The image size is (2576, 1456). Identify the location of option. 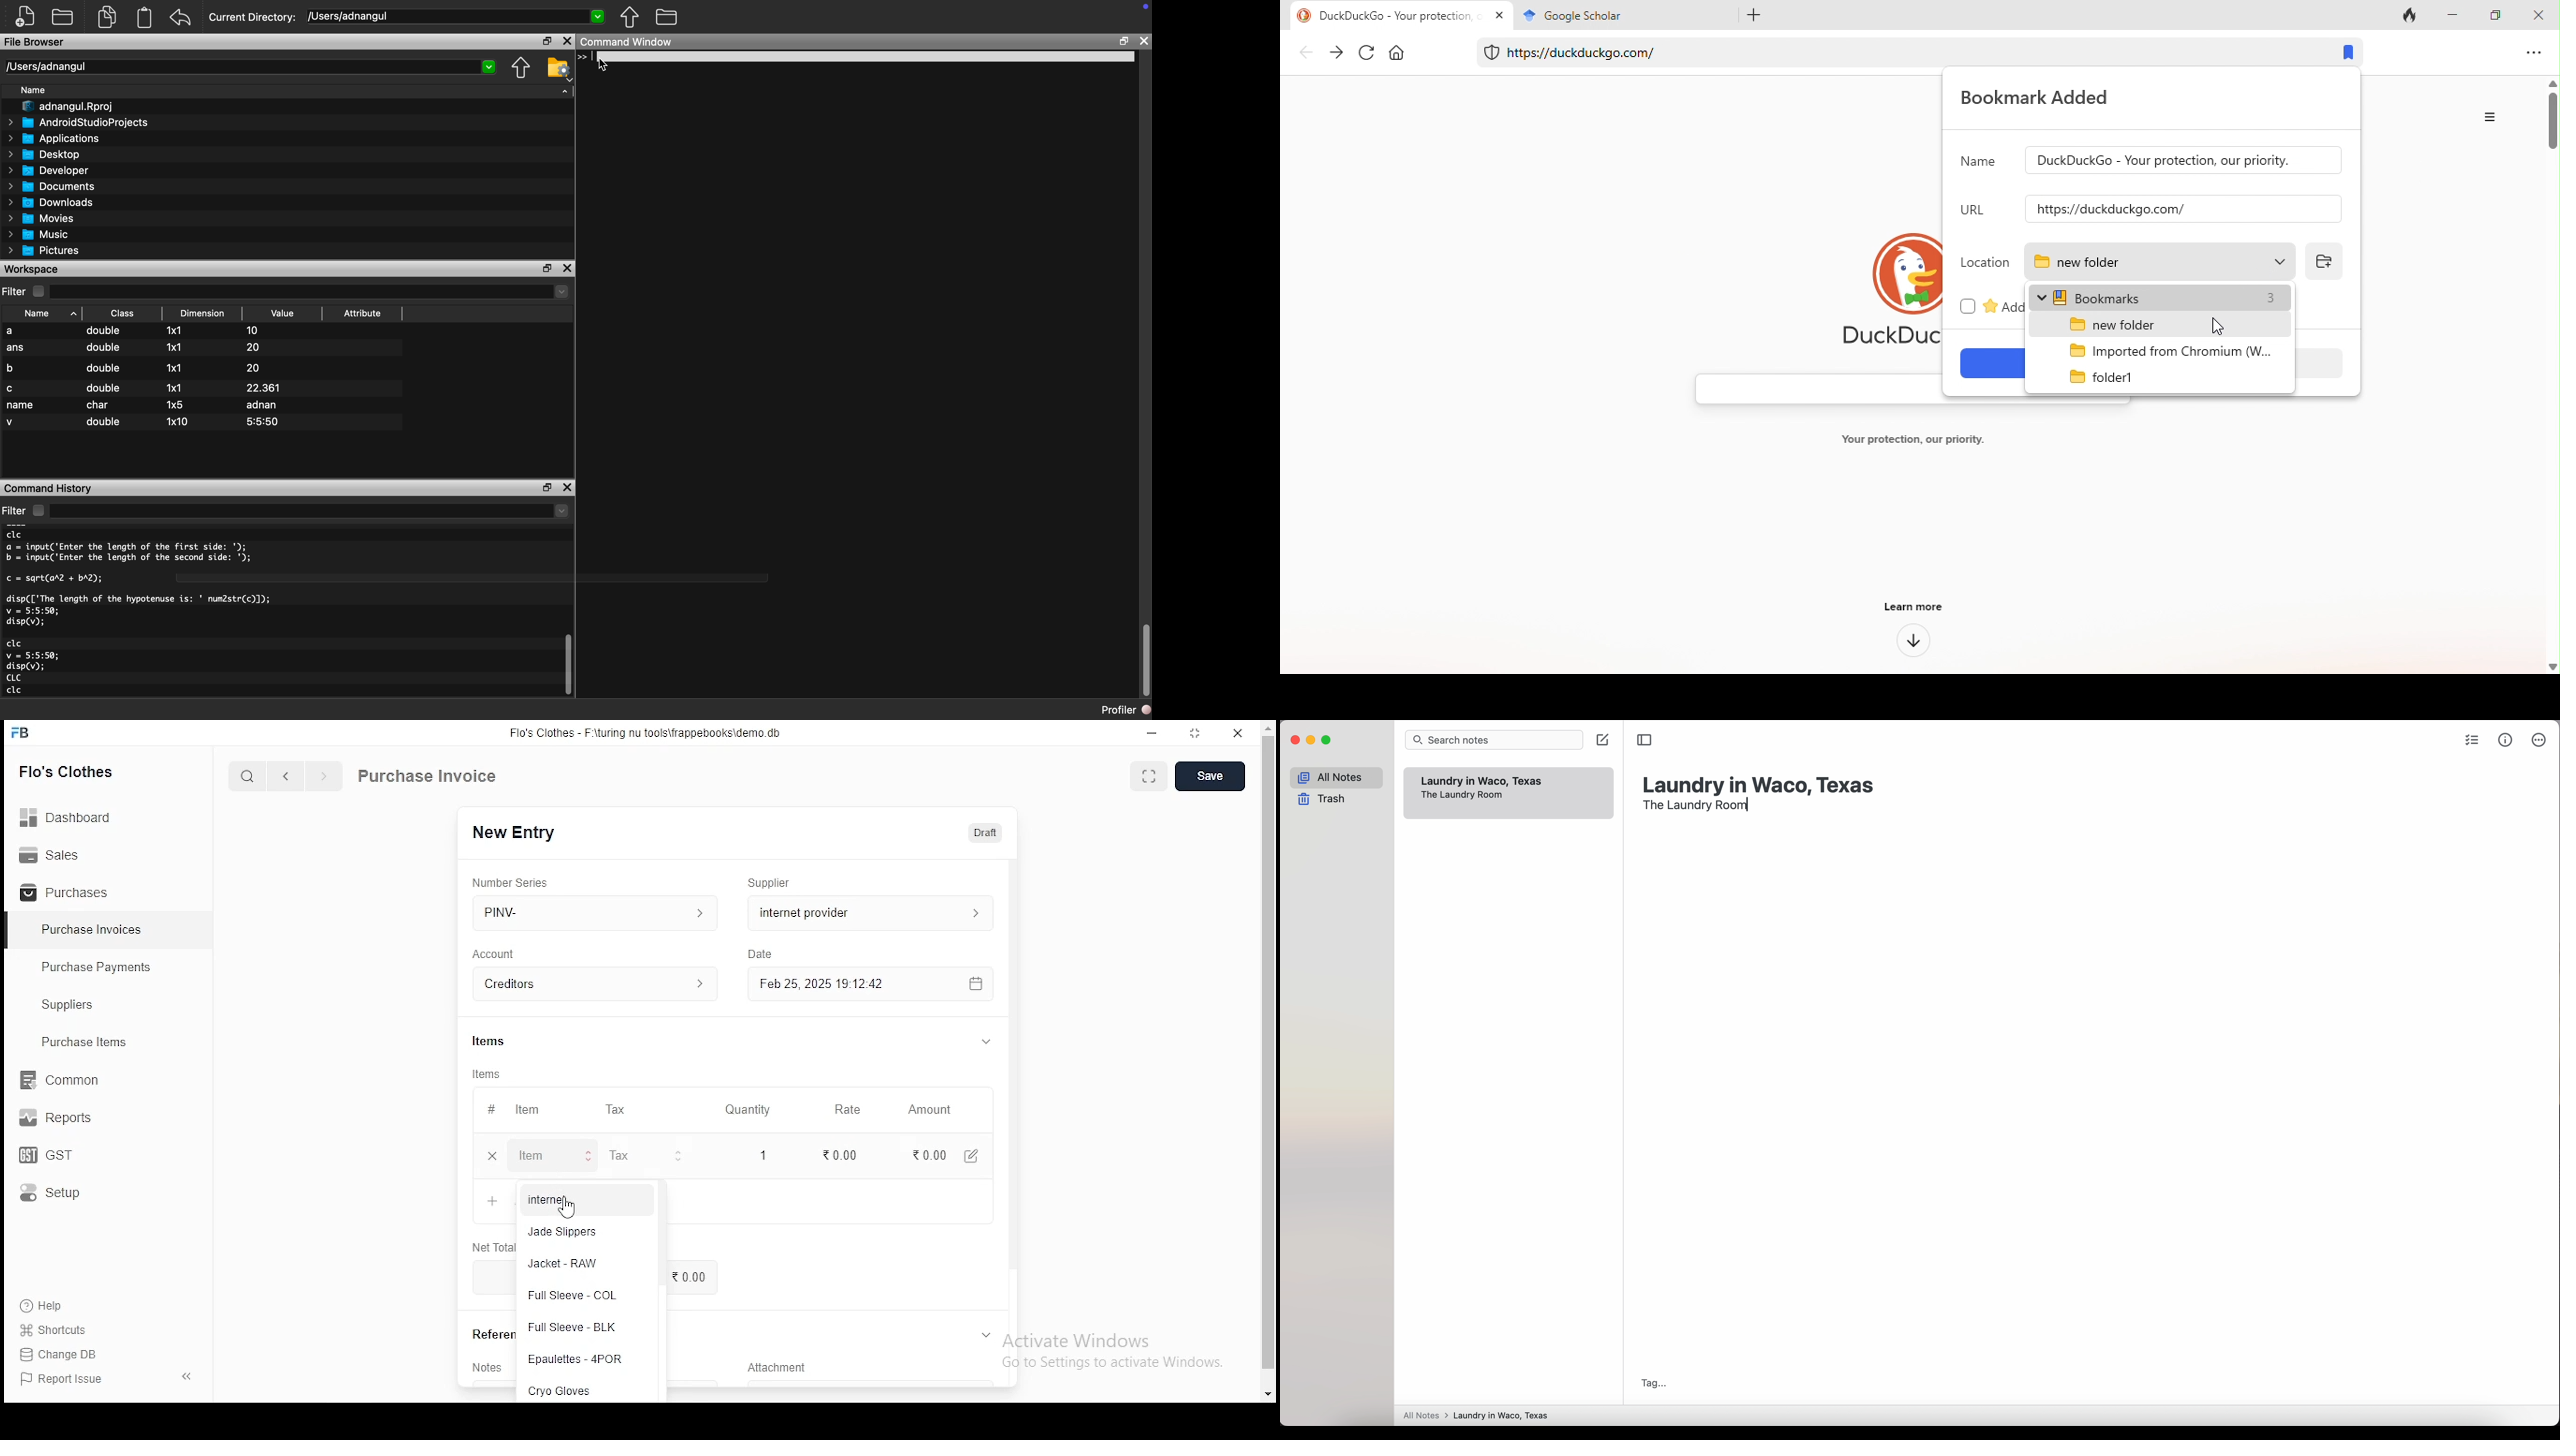
(2493, 117).